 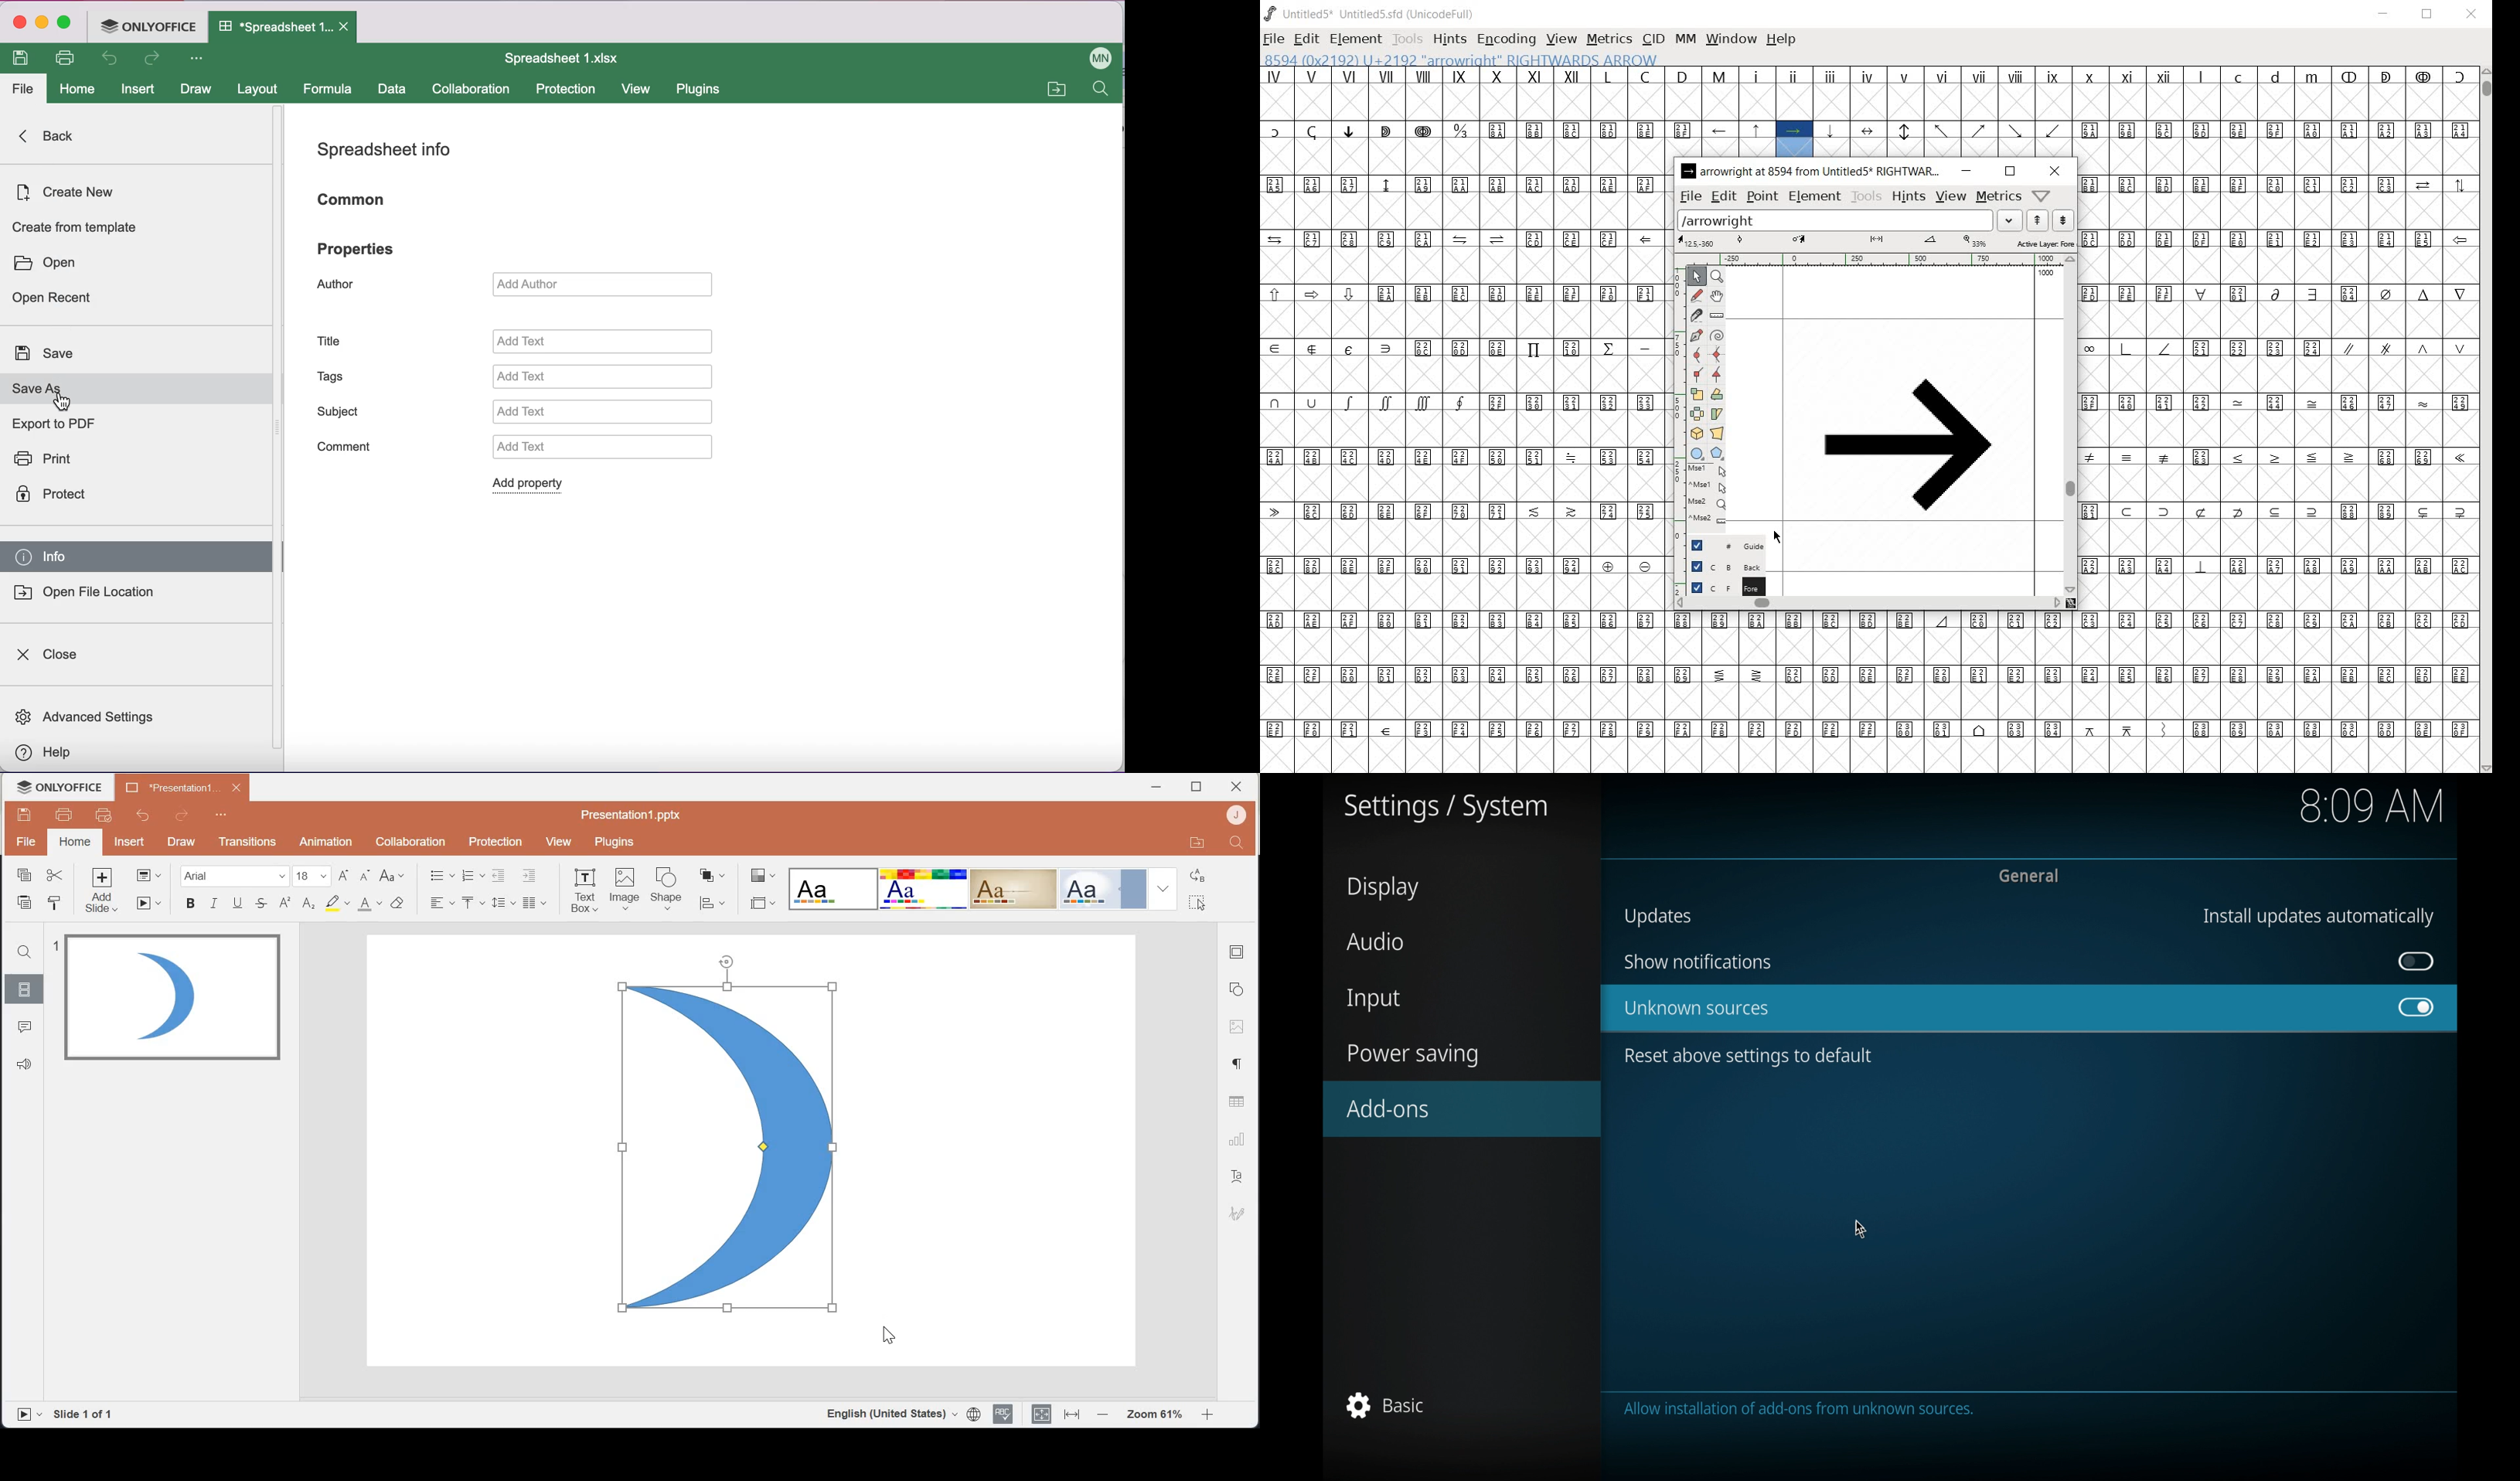 I want to click on tags, so click(x=335, y=377).